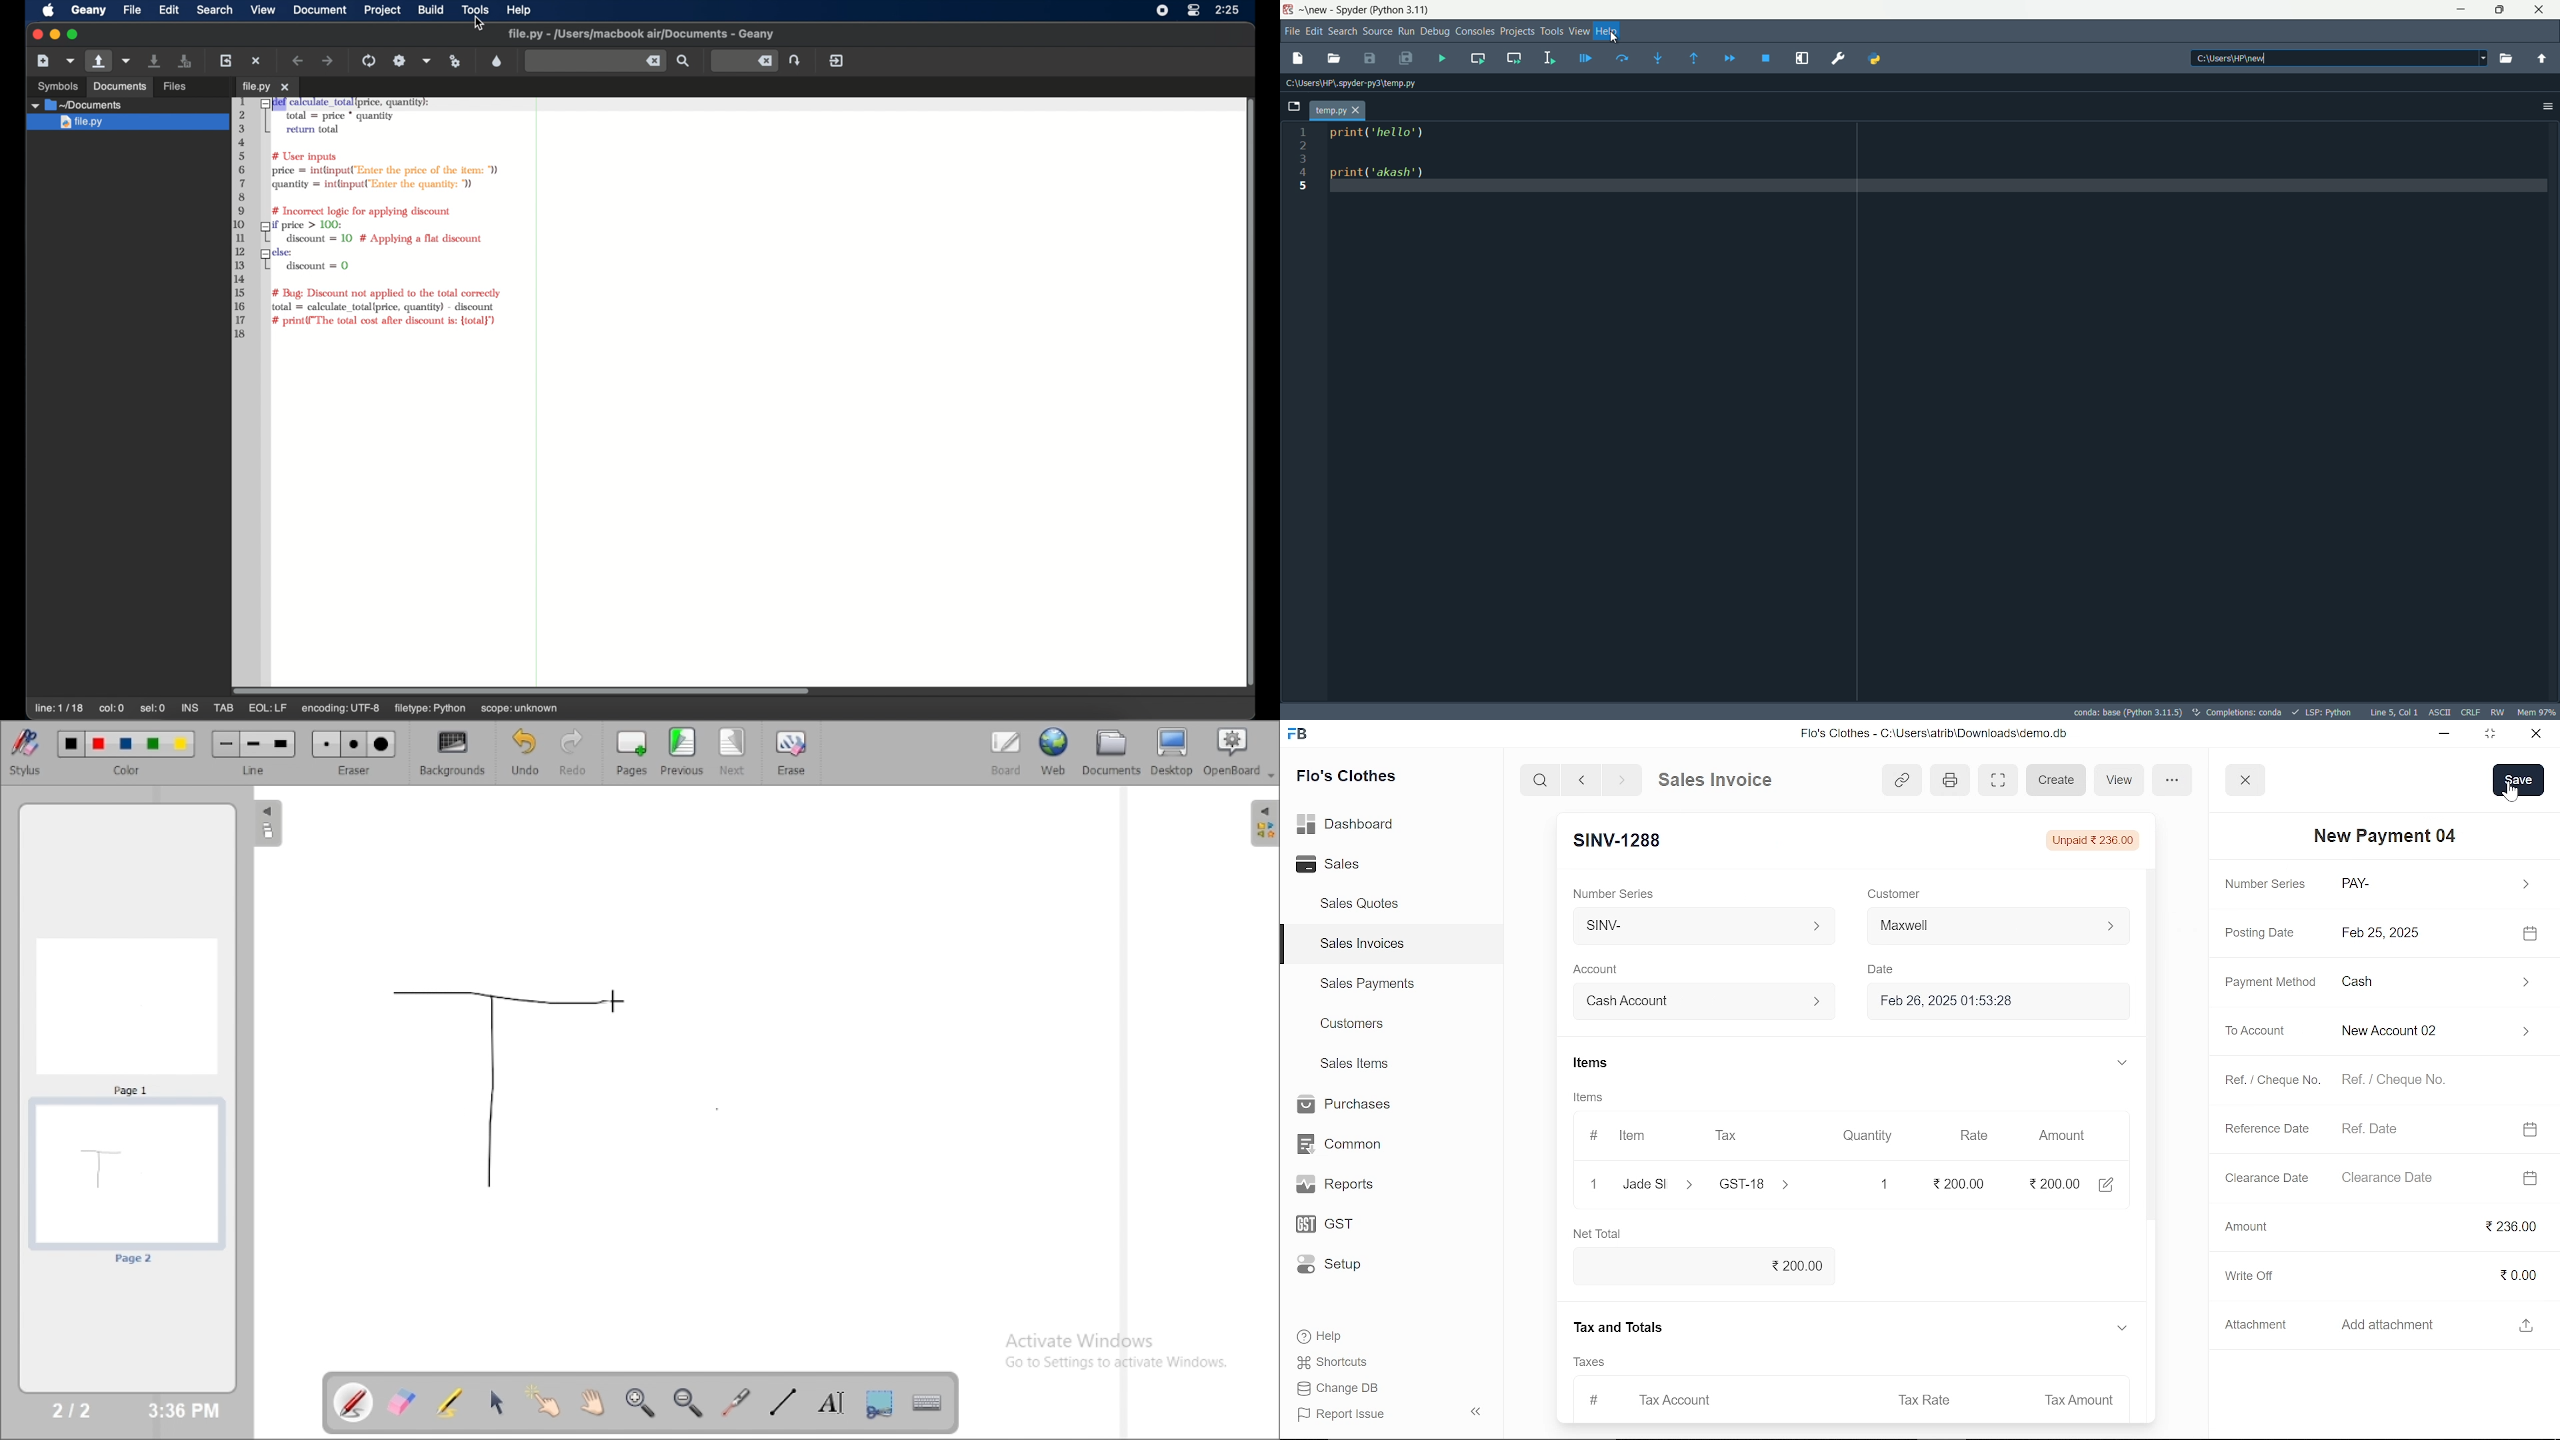 This screenshot has width=2576, height=1456. What do you see at coordinates (1623, 1325) in the screenshot?
I see `Tax and Totals` at bounding box center [1623, 1325].